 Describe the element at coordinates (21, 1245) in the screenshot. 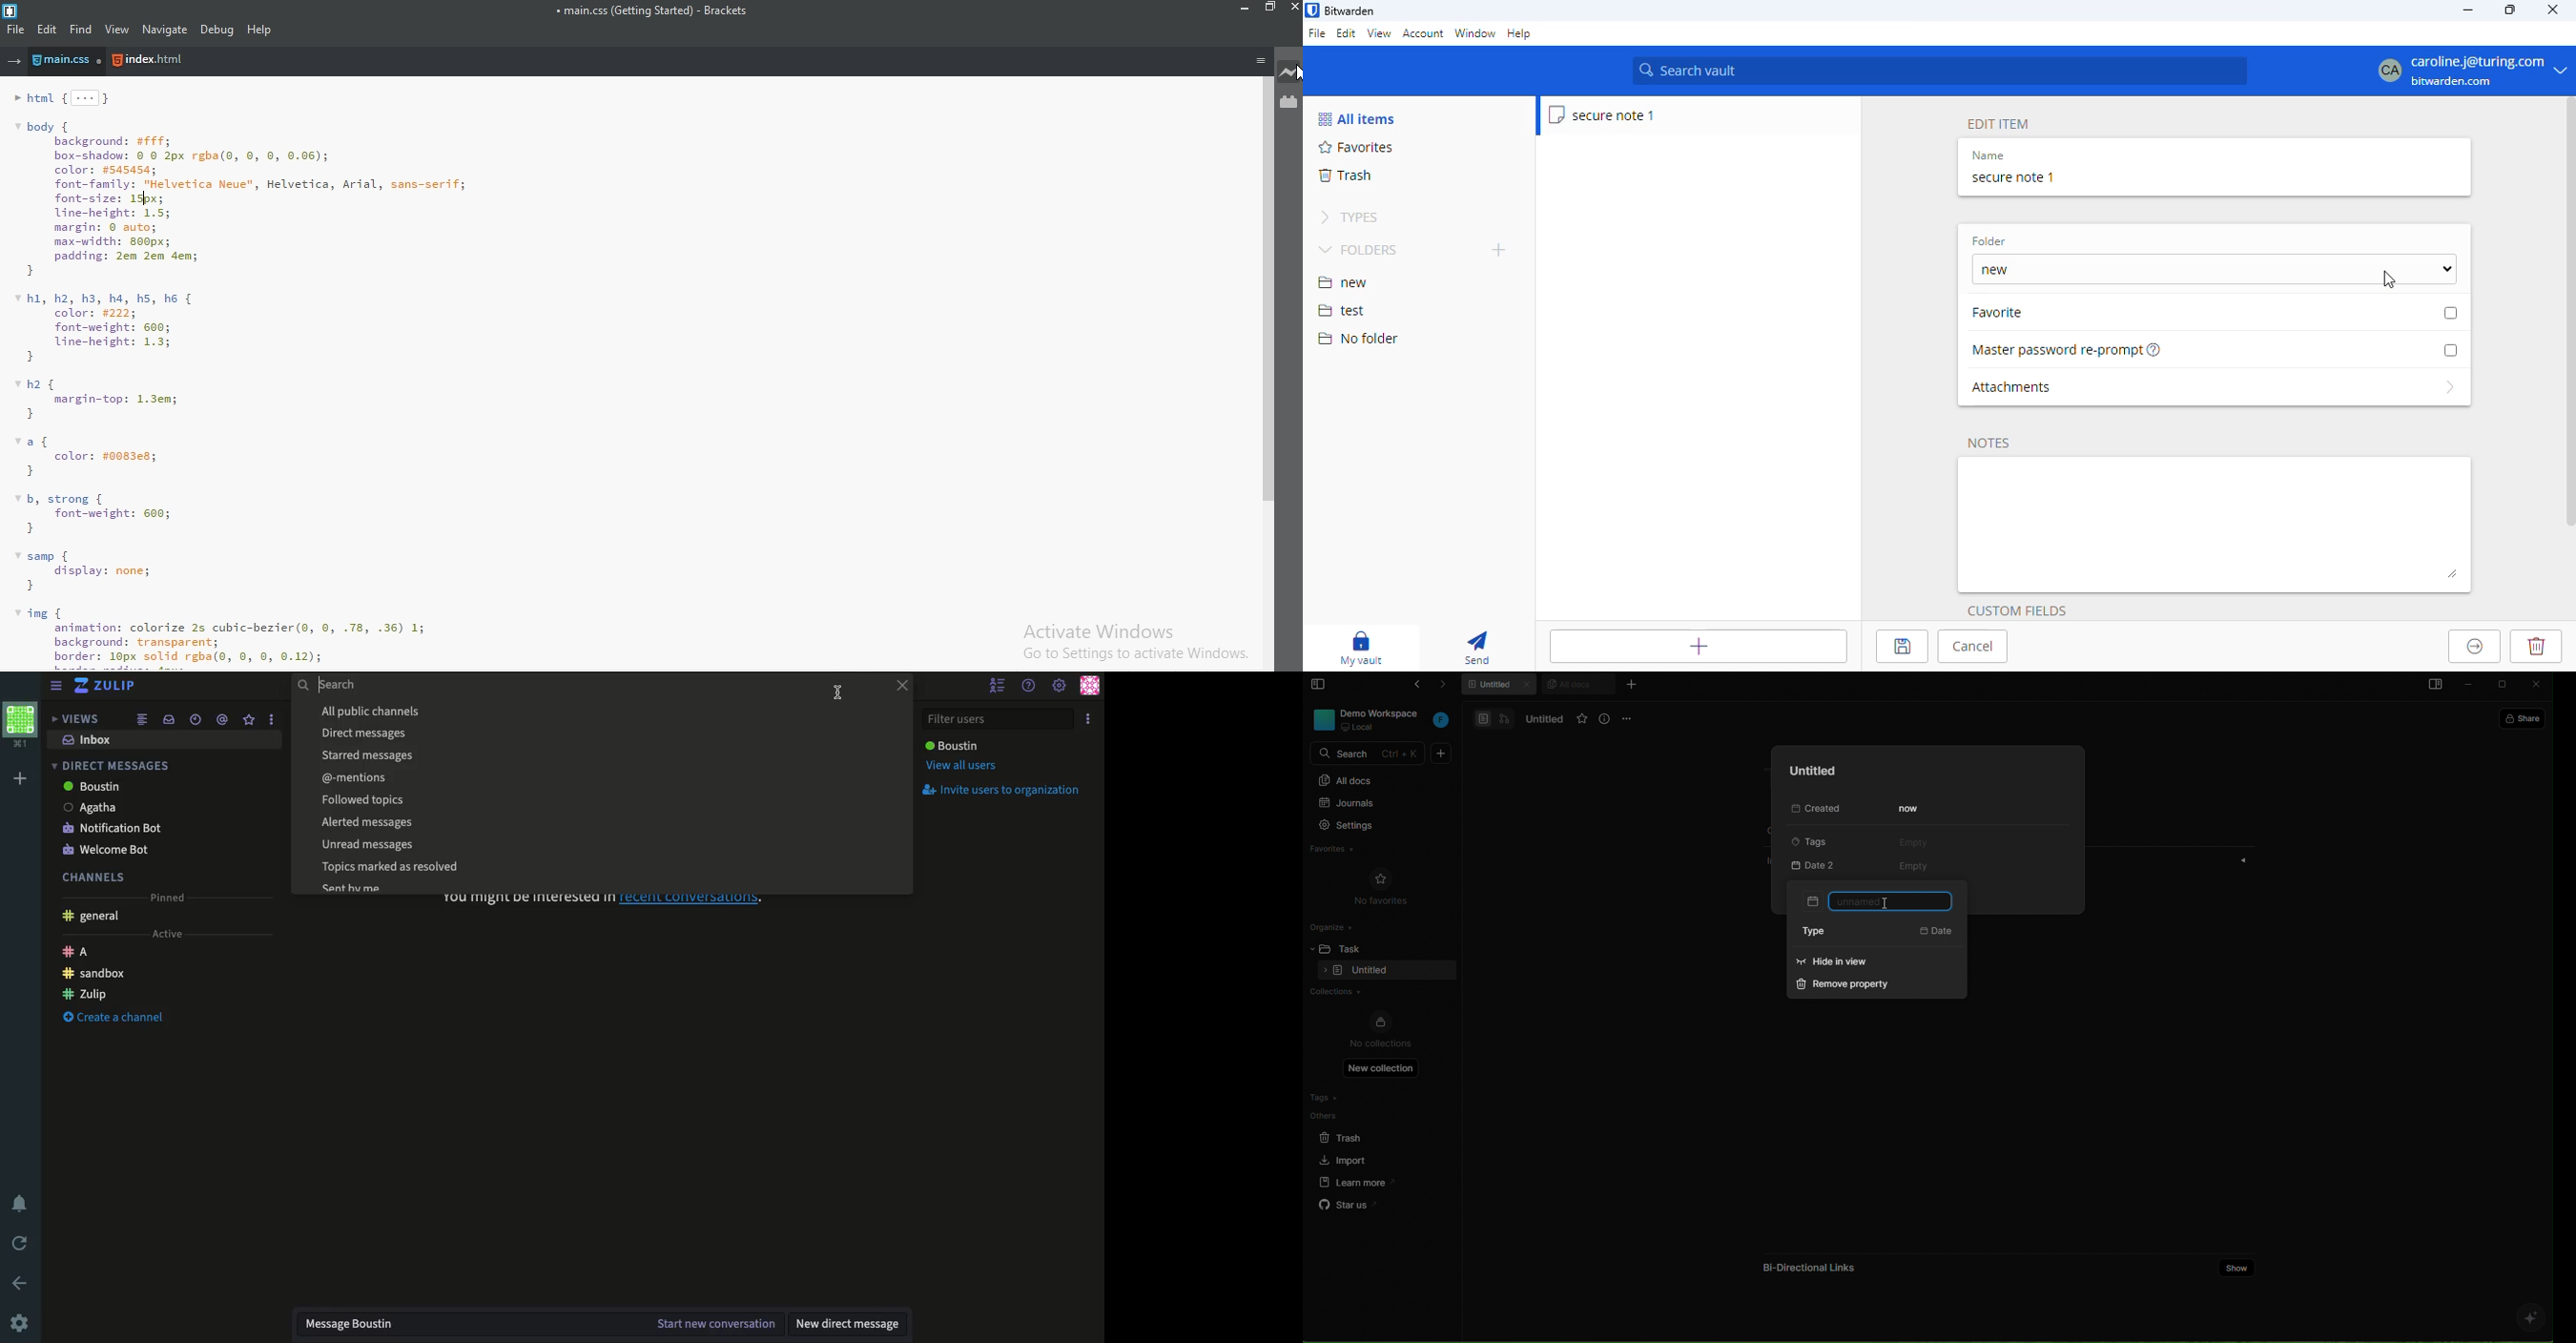

I see `Refresh` at that location.